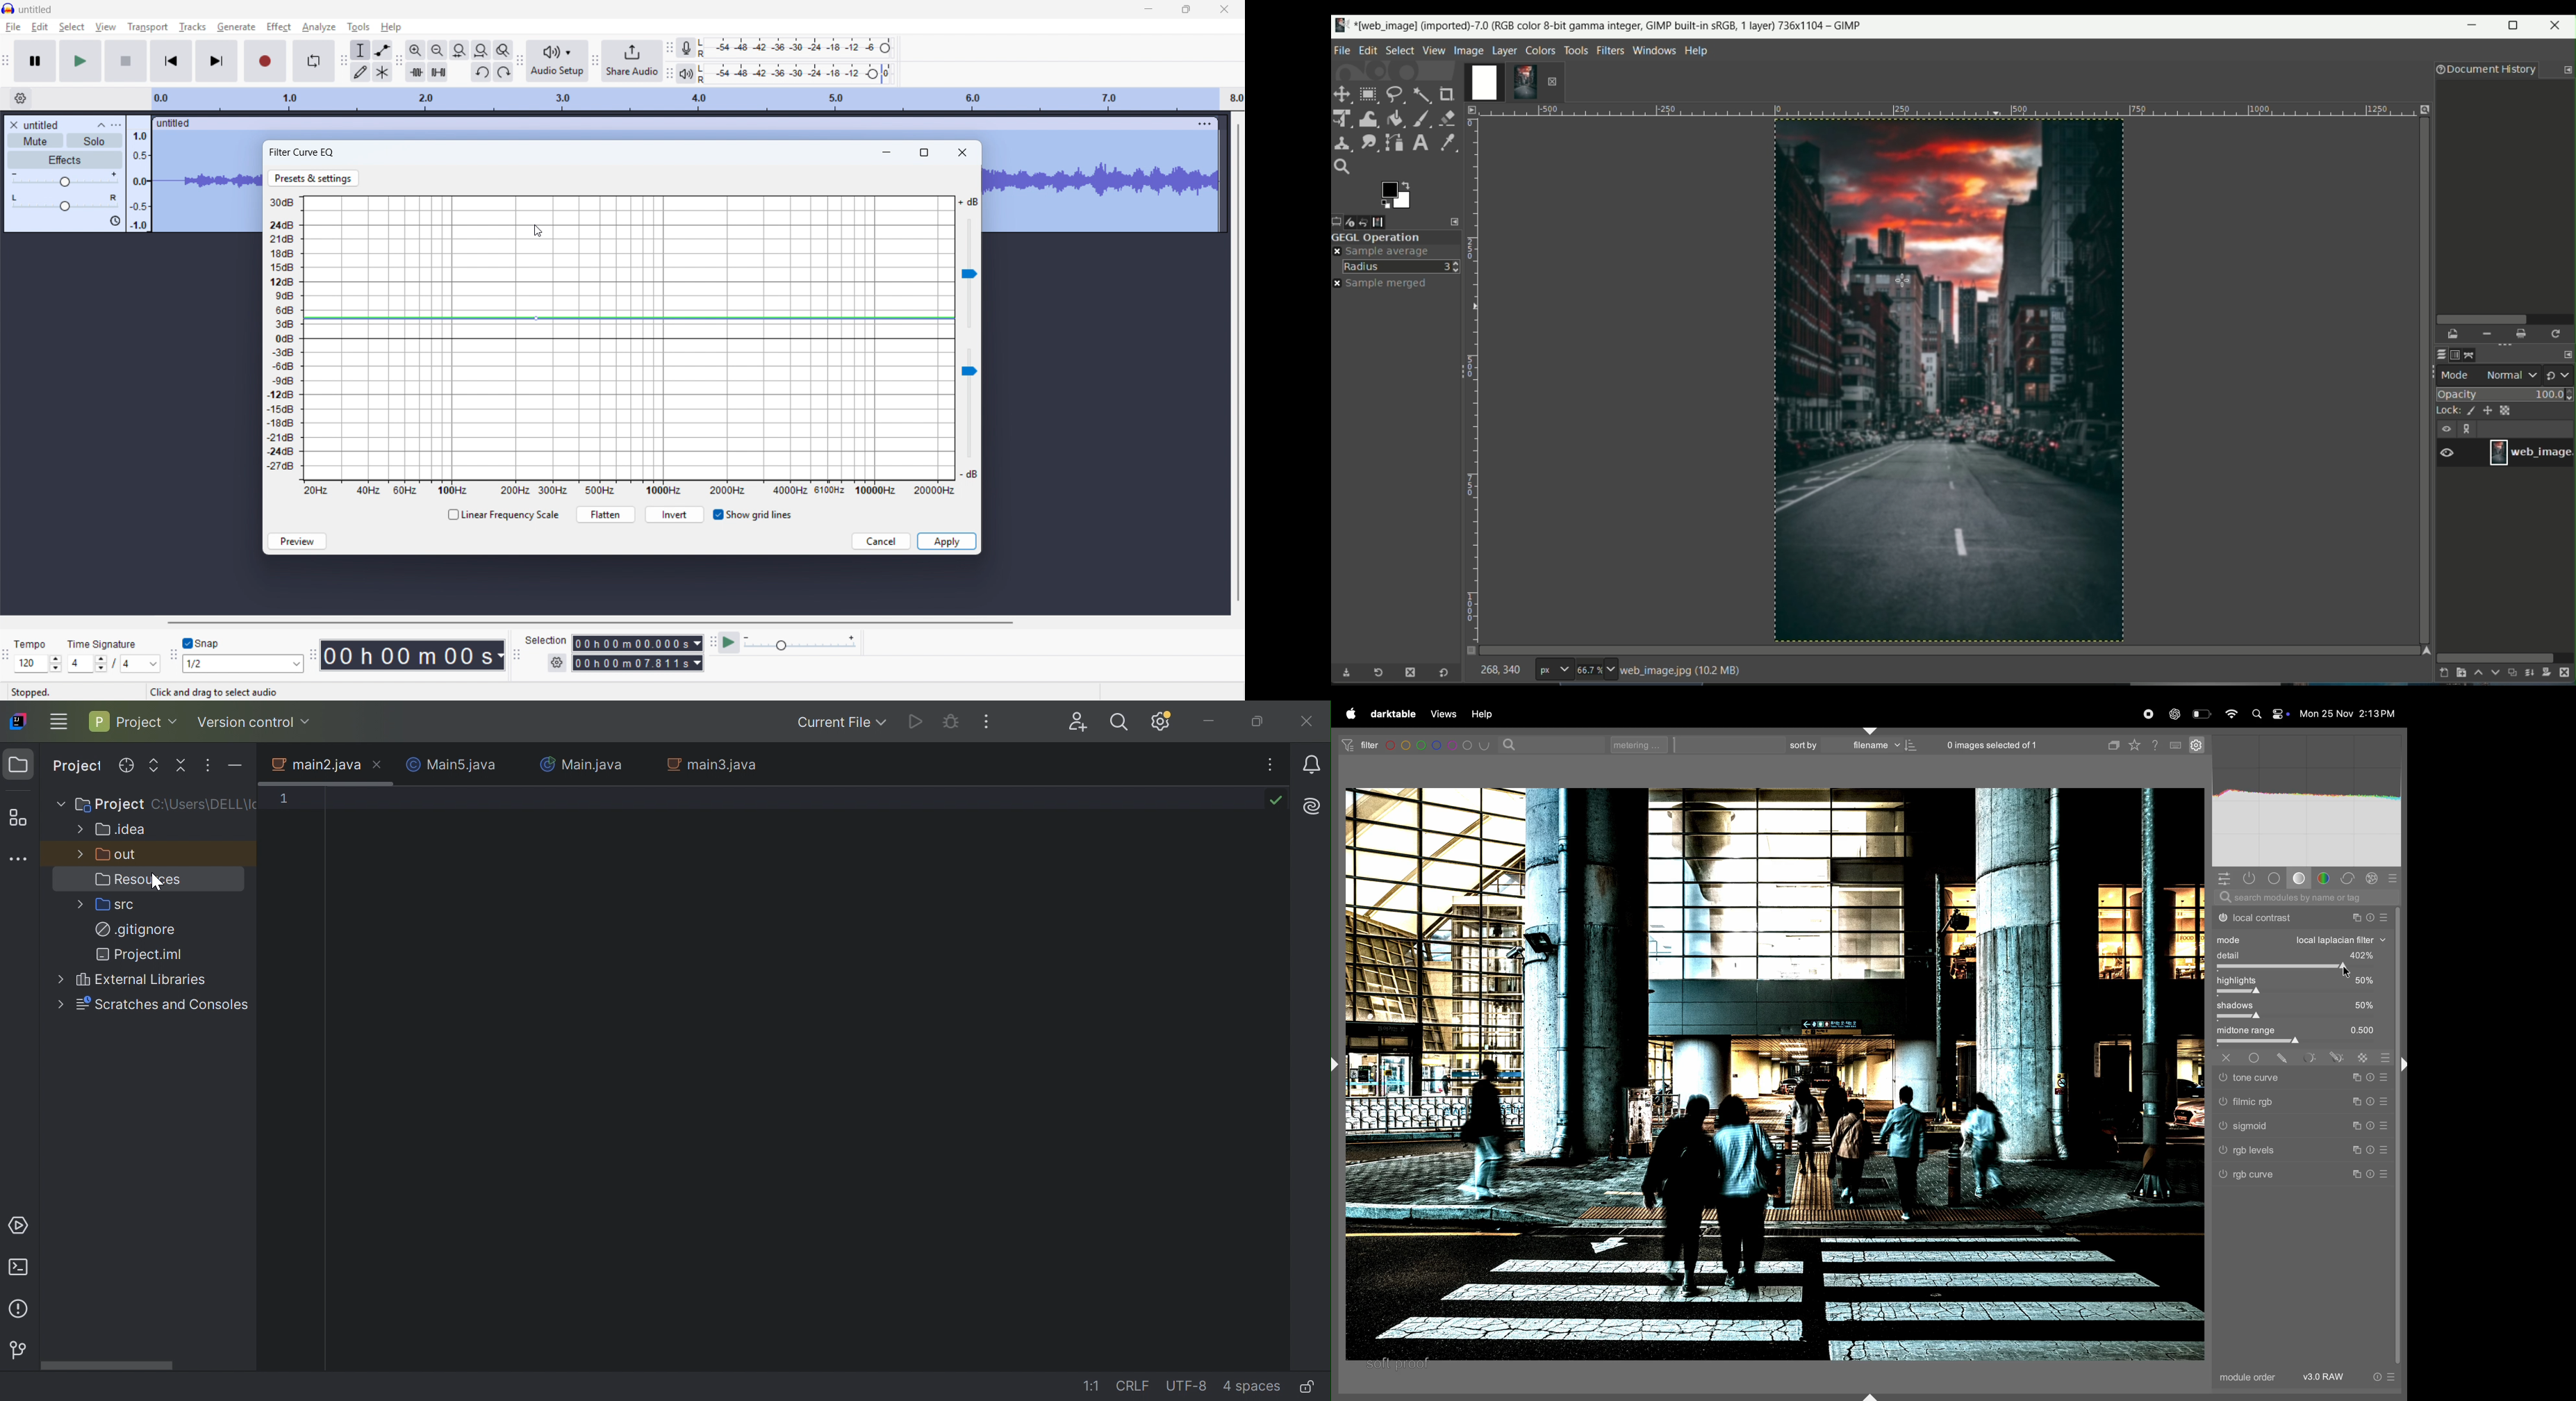 This screenshot has width=2576, height=1428. I want to click on Zoom in , so click(415, 50).